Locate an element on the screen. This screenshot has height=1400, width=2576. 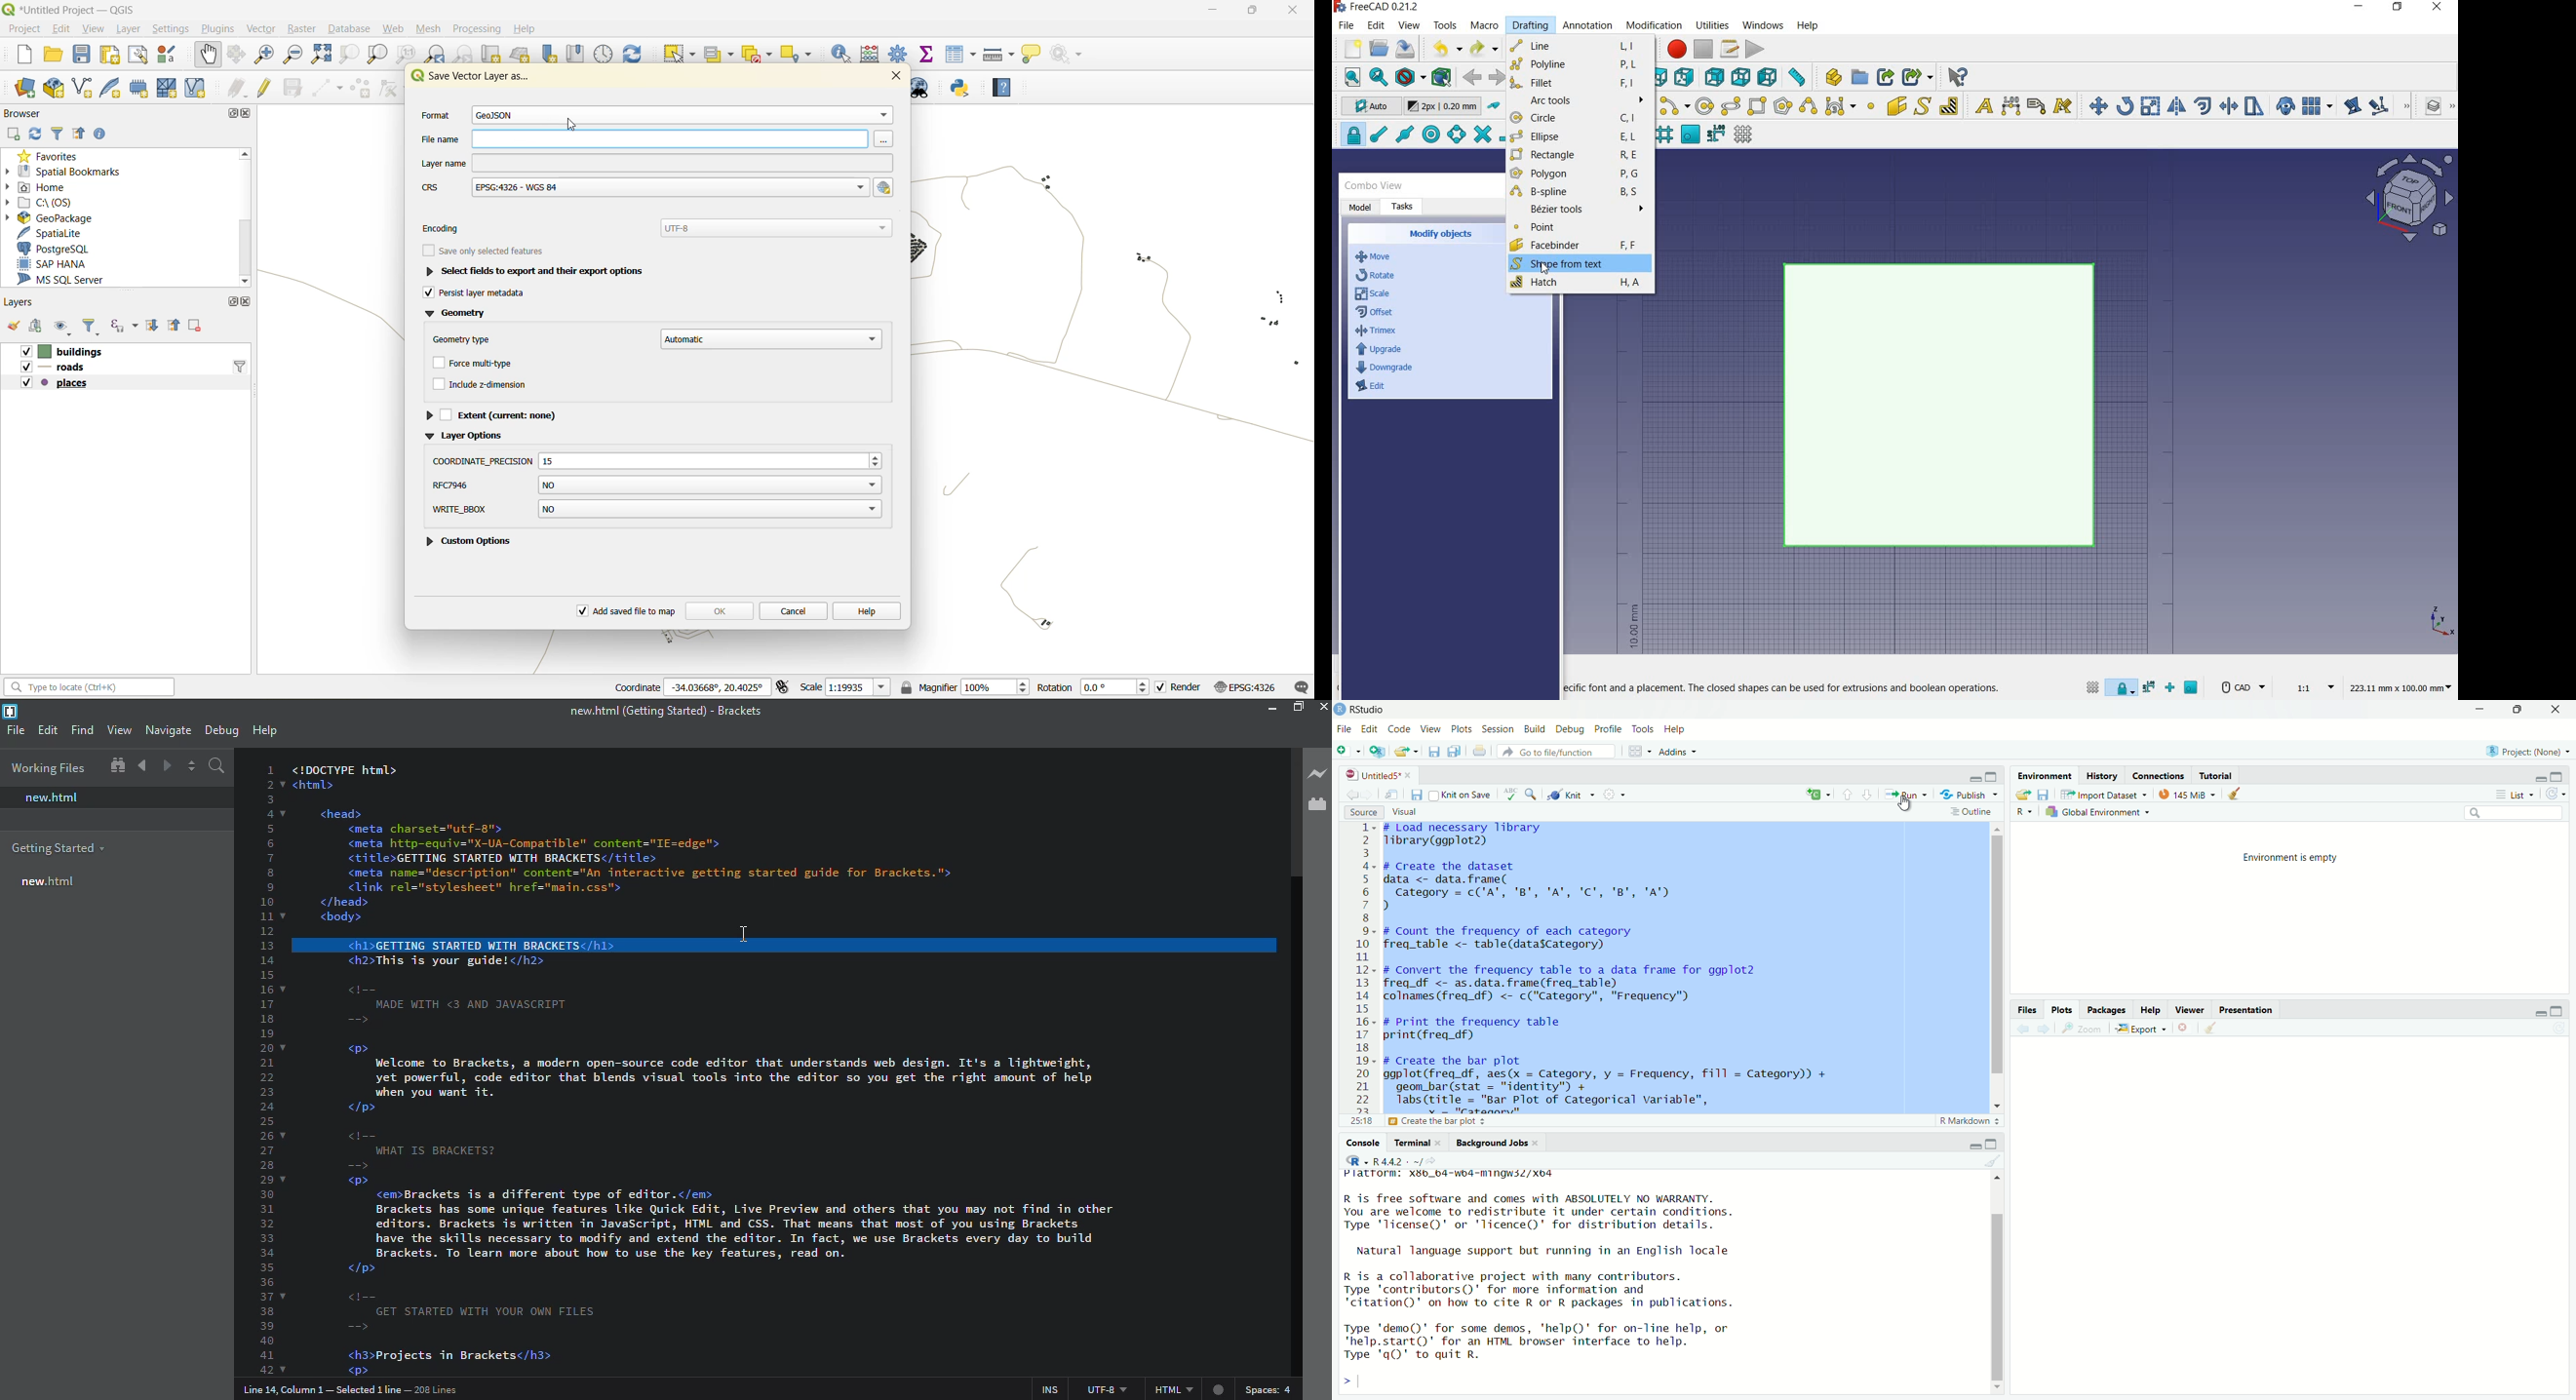
cancel is located at coordinates (796, 611).